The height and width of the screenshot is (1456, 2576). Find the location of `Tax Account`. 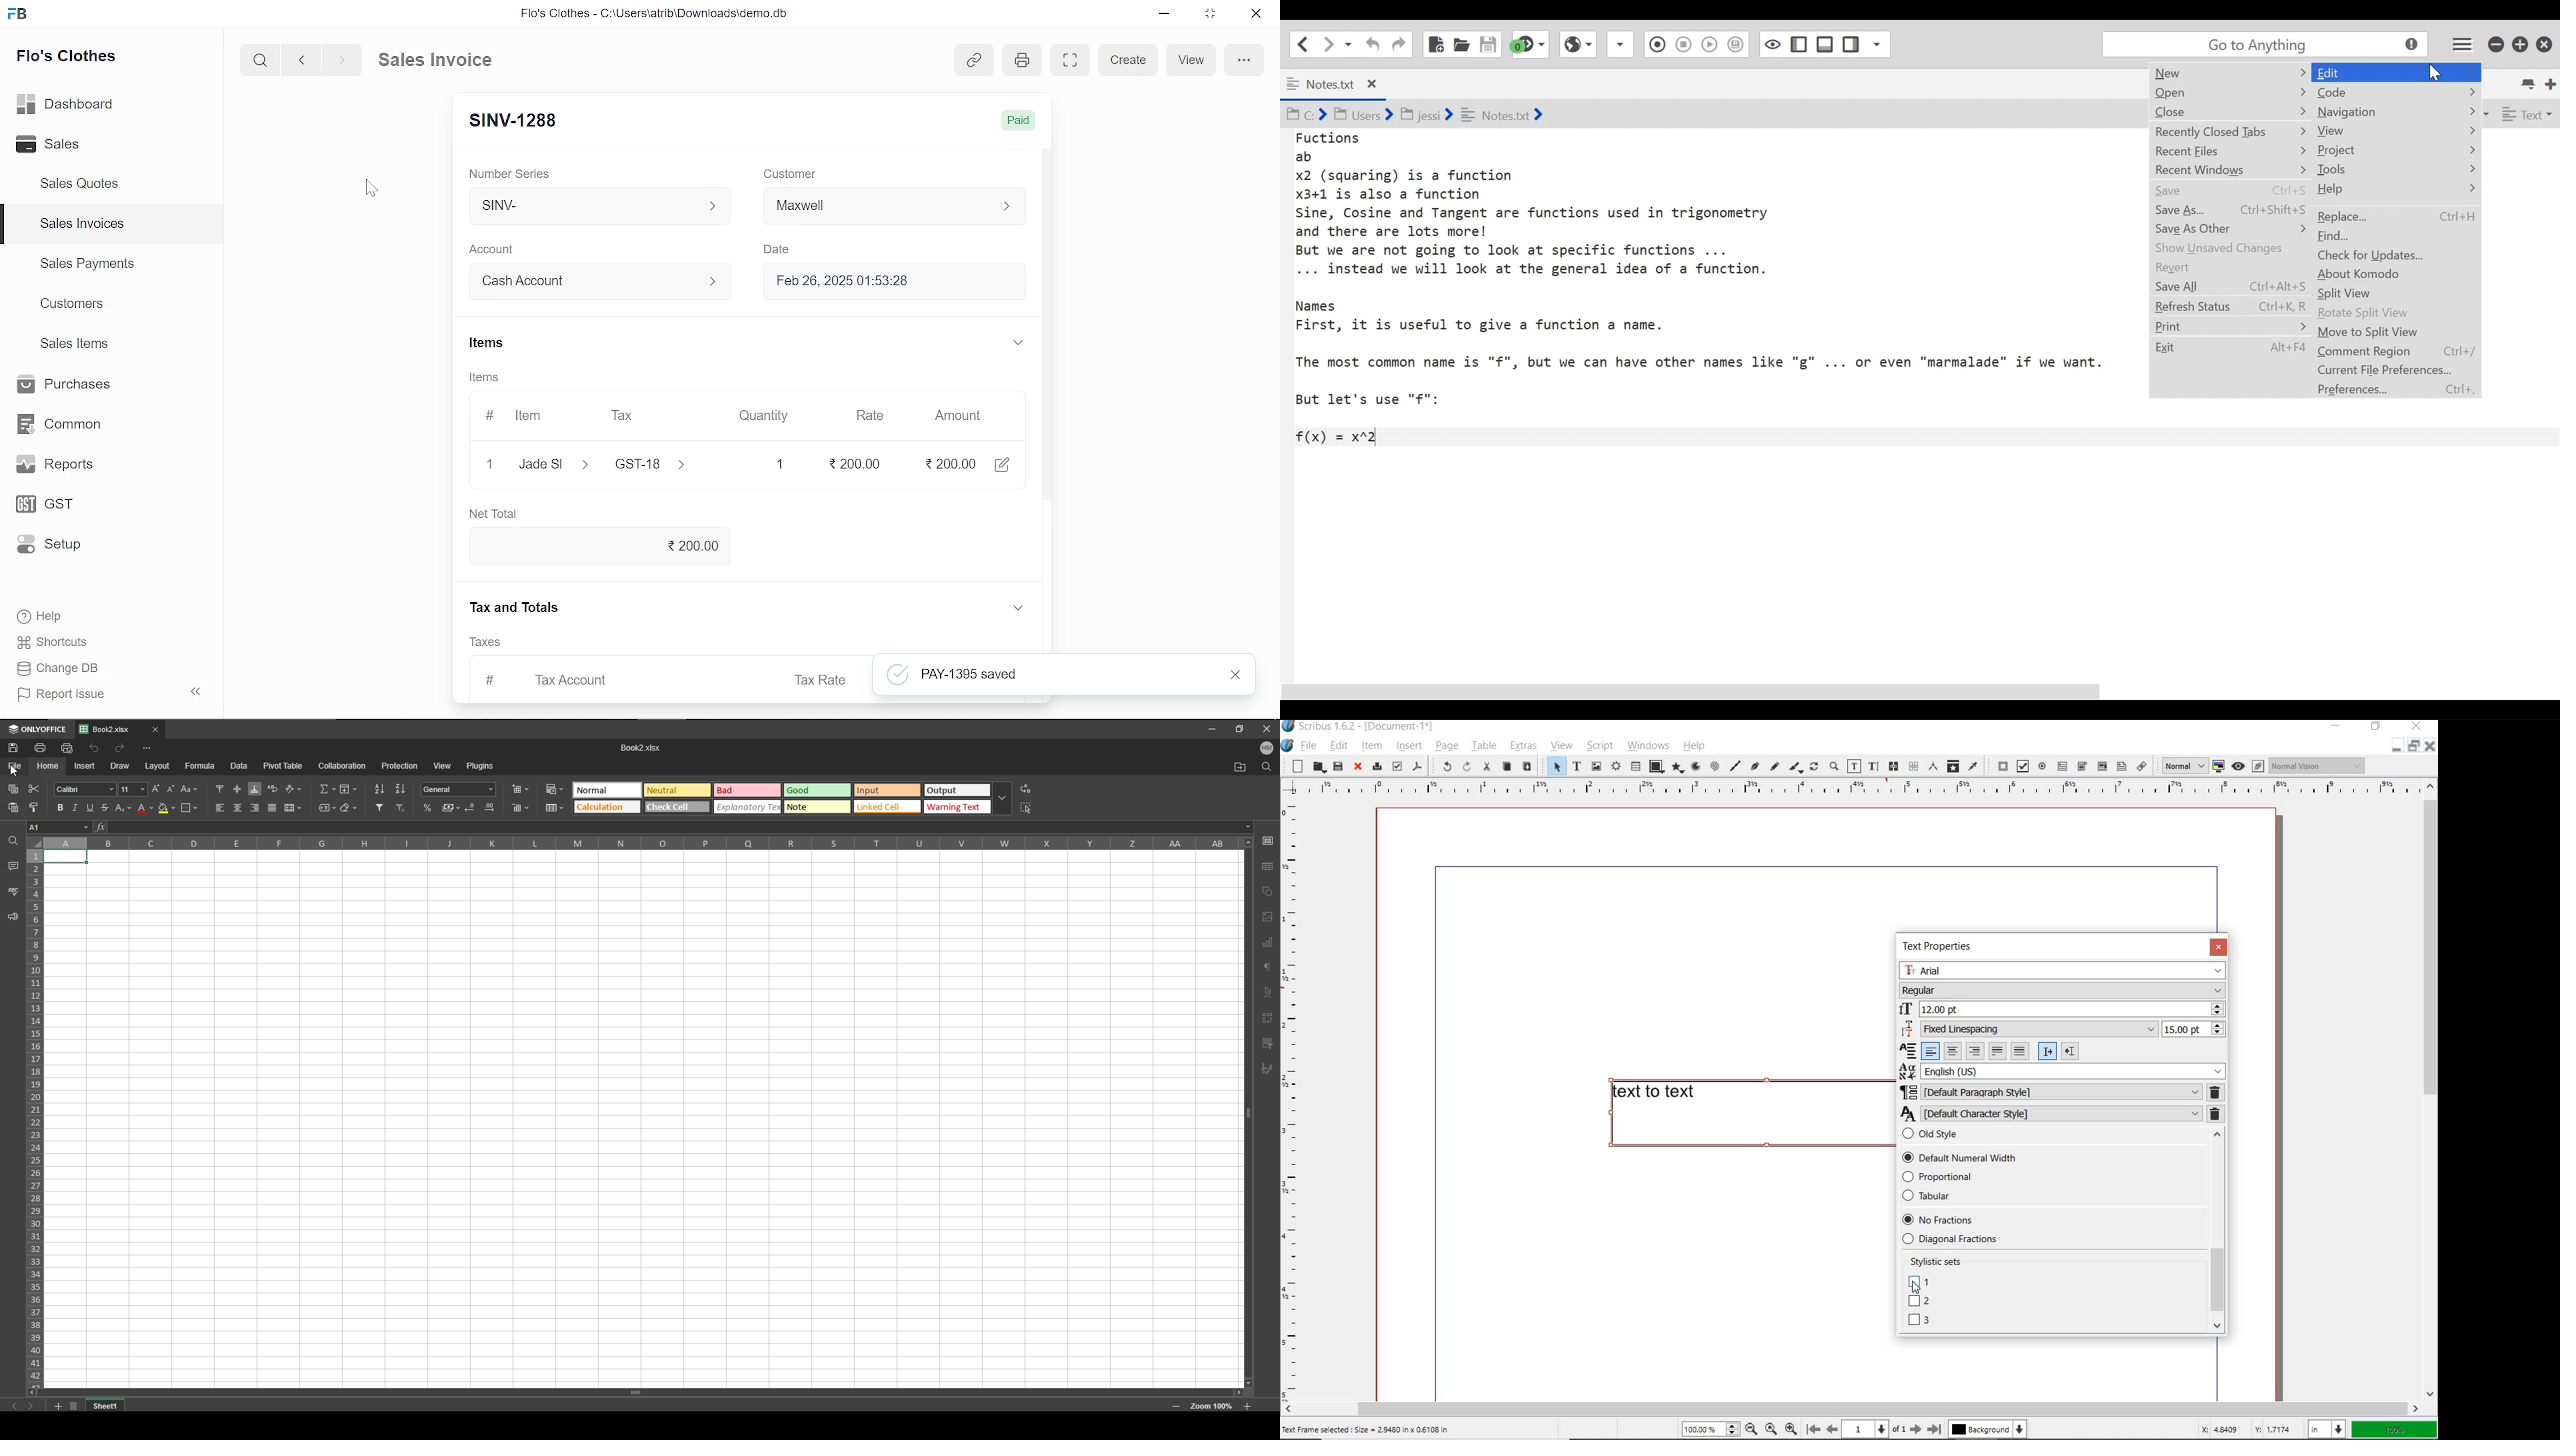

Tax Account is located at coordinates (601, 678).